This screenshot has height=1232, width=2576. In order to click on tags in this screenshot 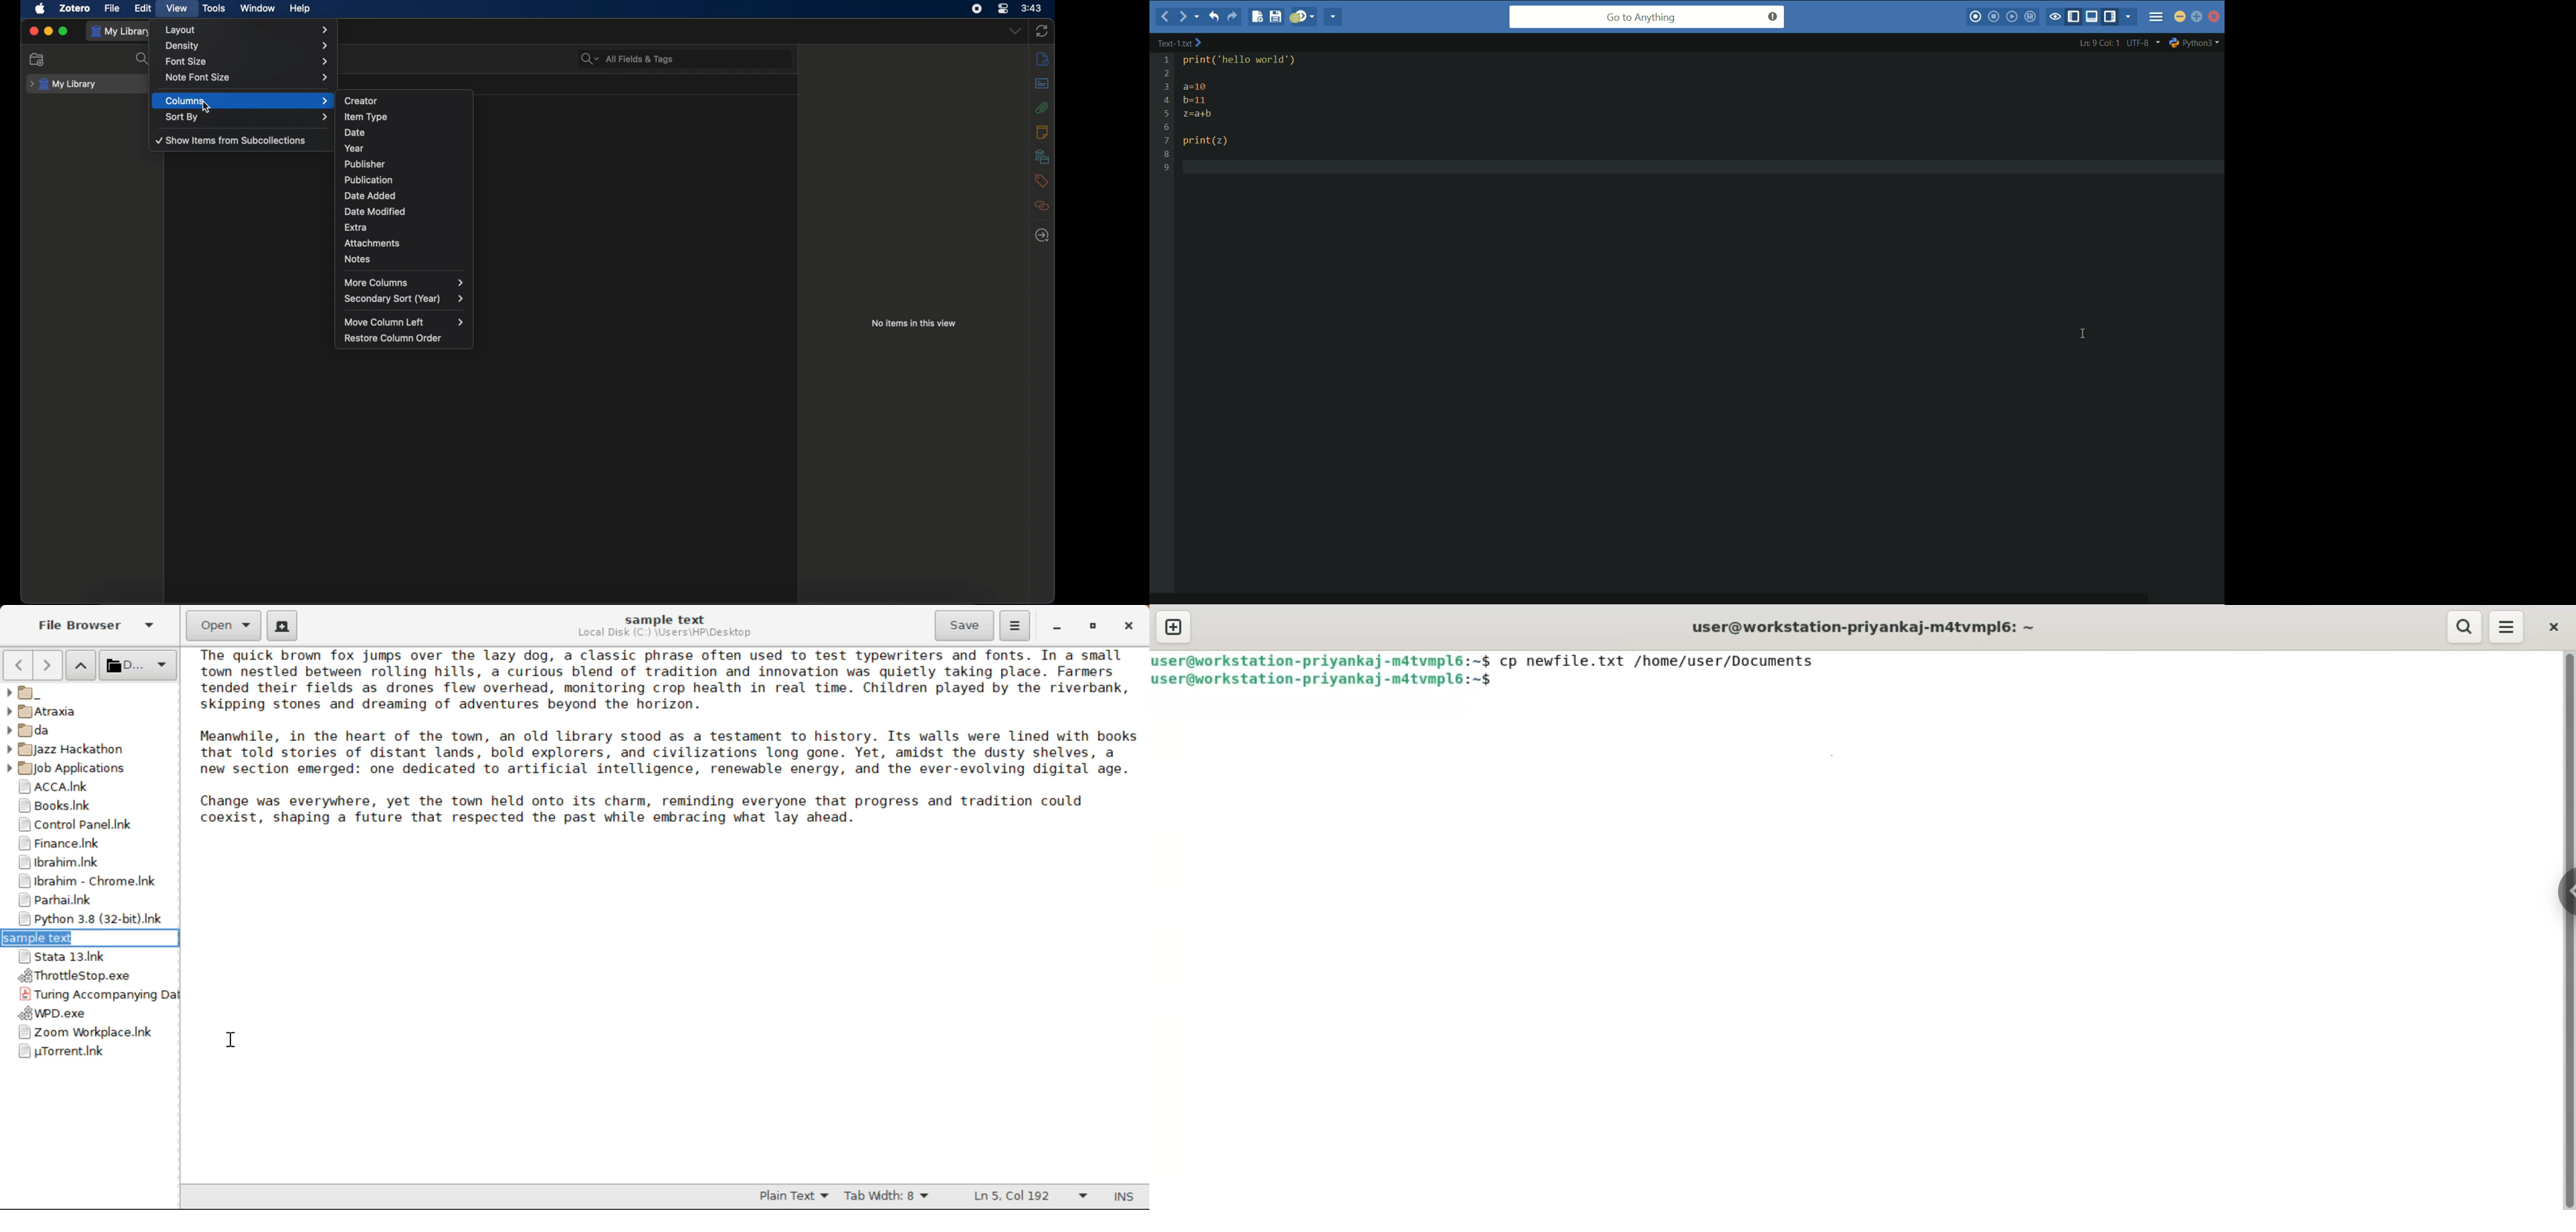, I will do `click(1042, 181)`.